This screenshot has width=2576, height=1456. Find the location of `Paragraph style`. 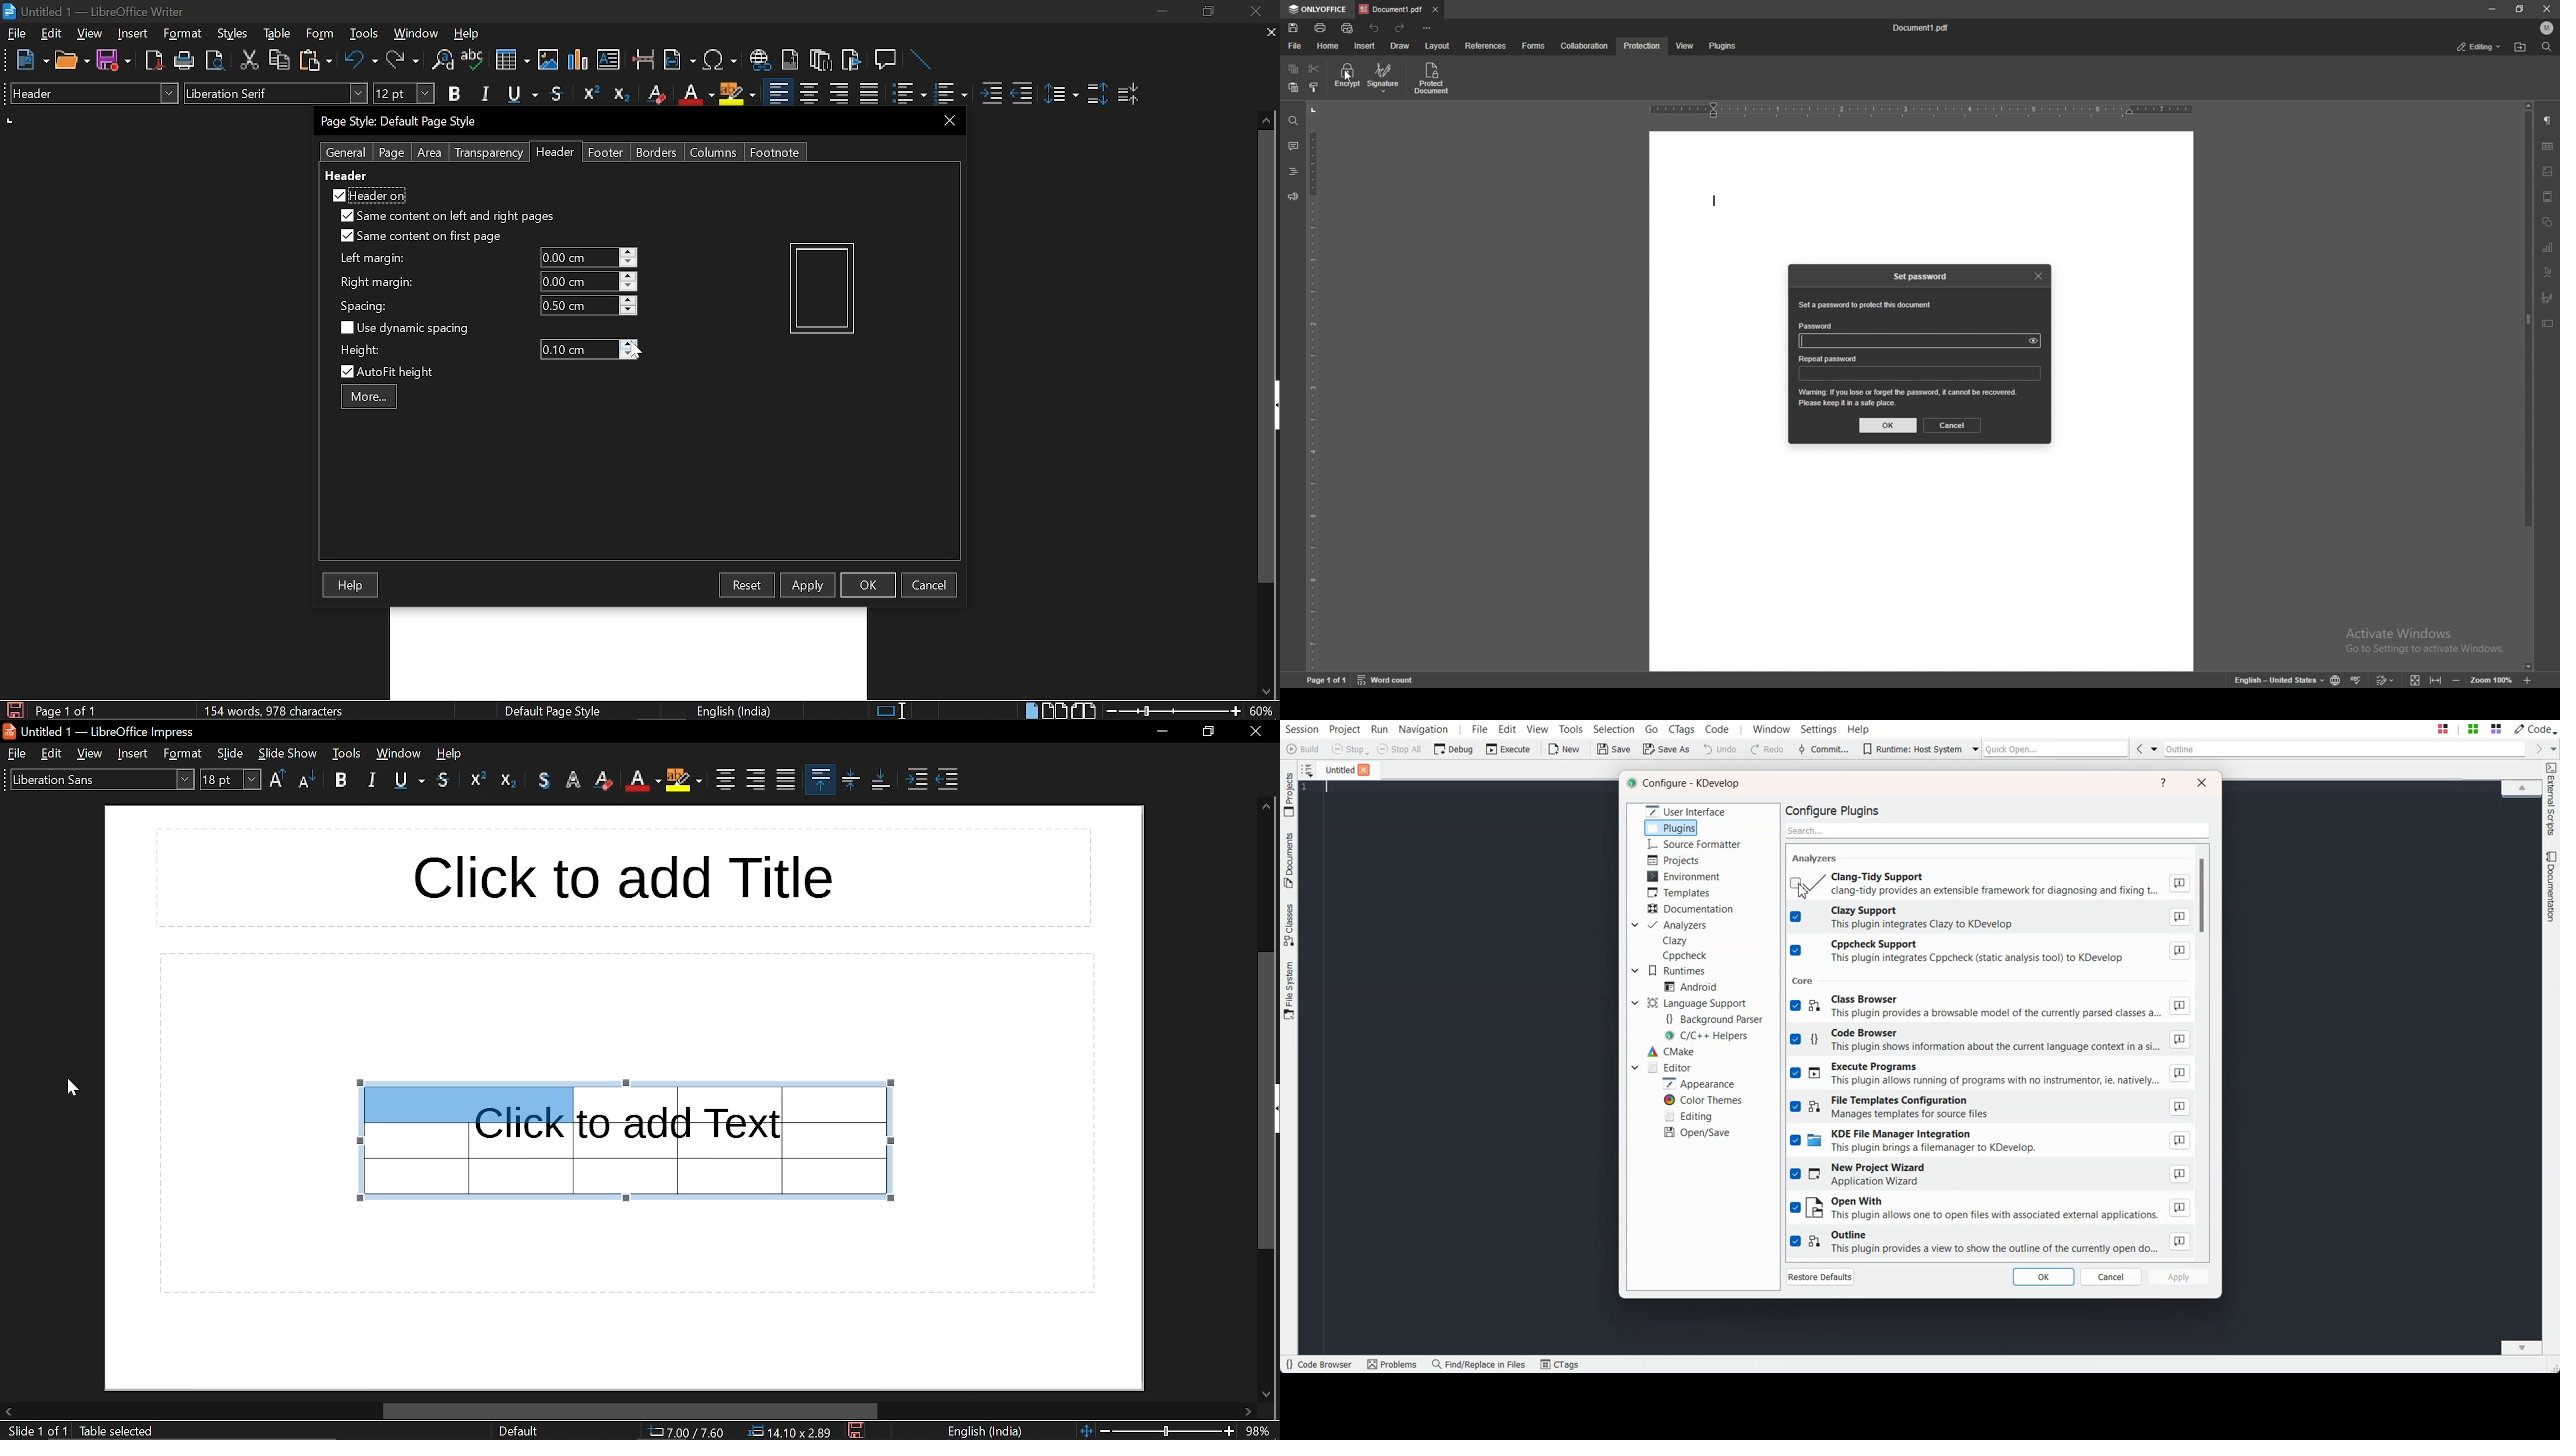

Paragraph style is located at coordinates (91, 93).